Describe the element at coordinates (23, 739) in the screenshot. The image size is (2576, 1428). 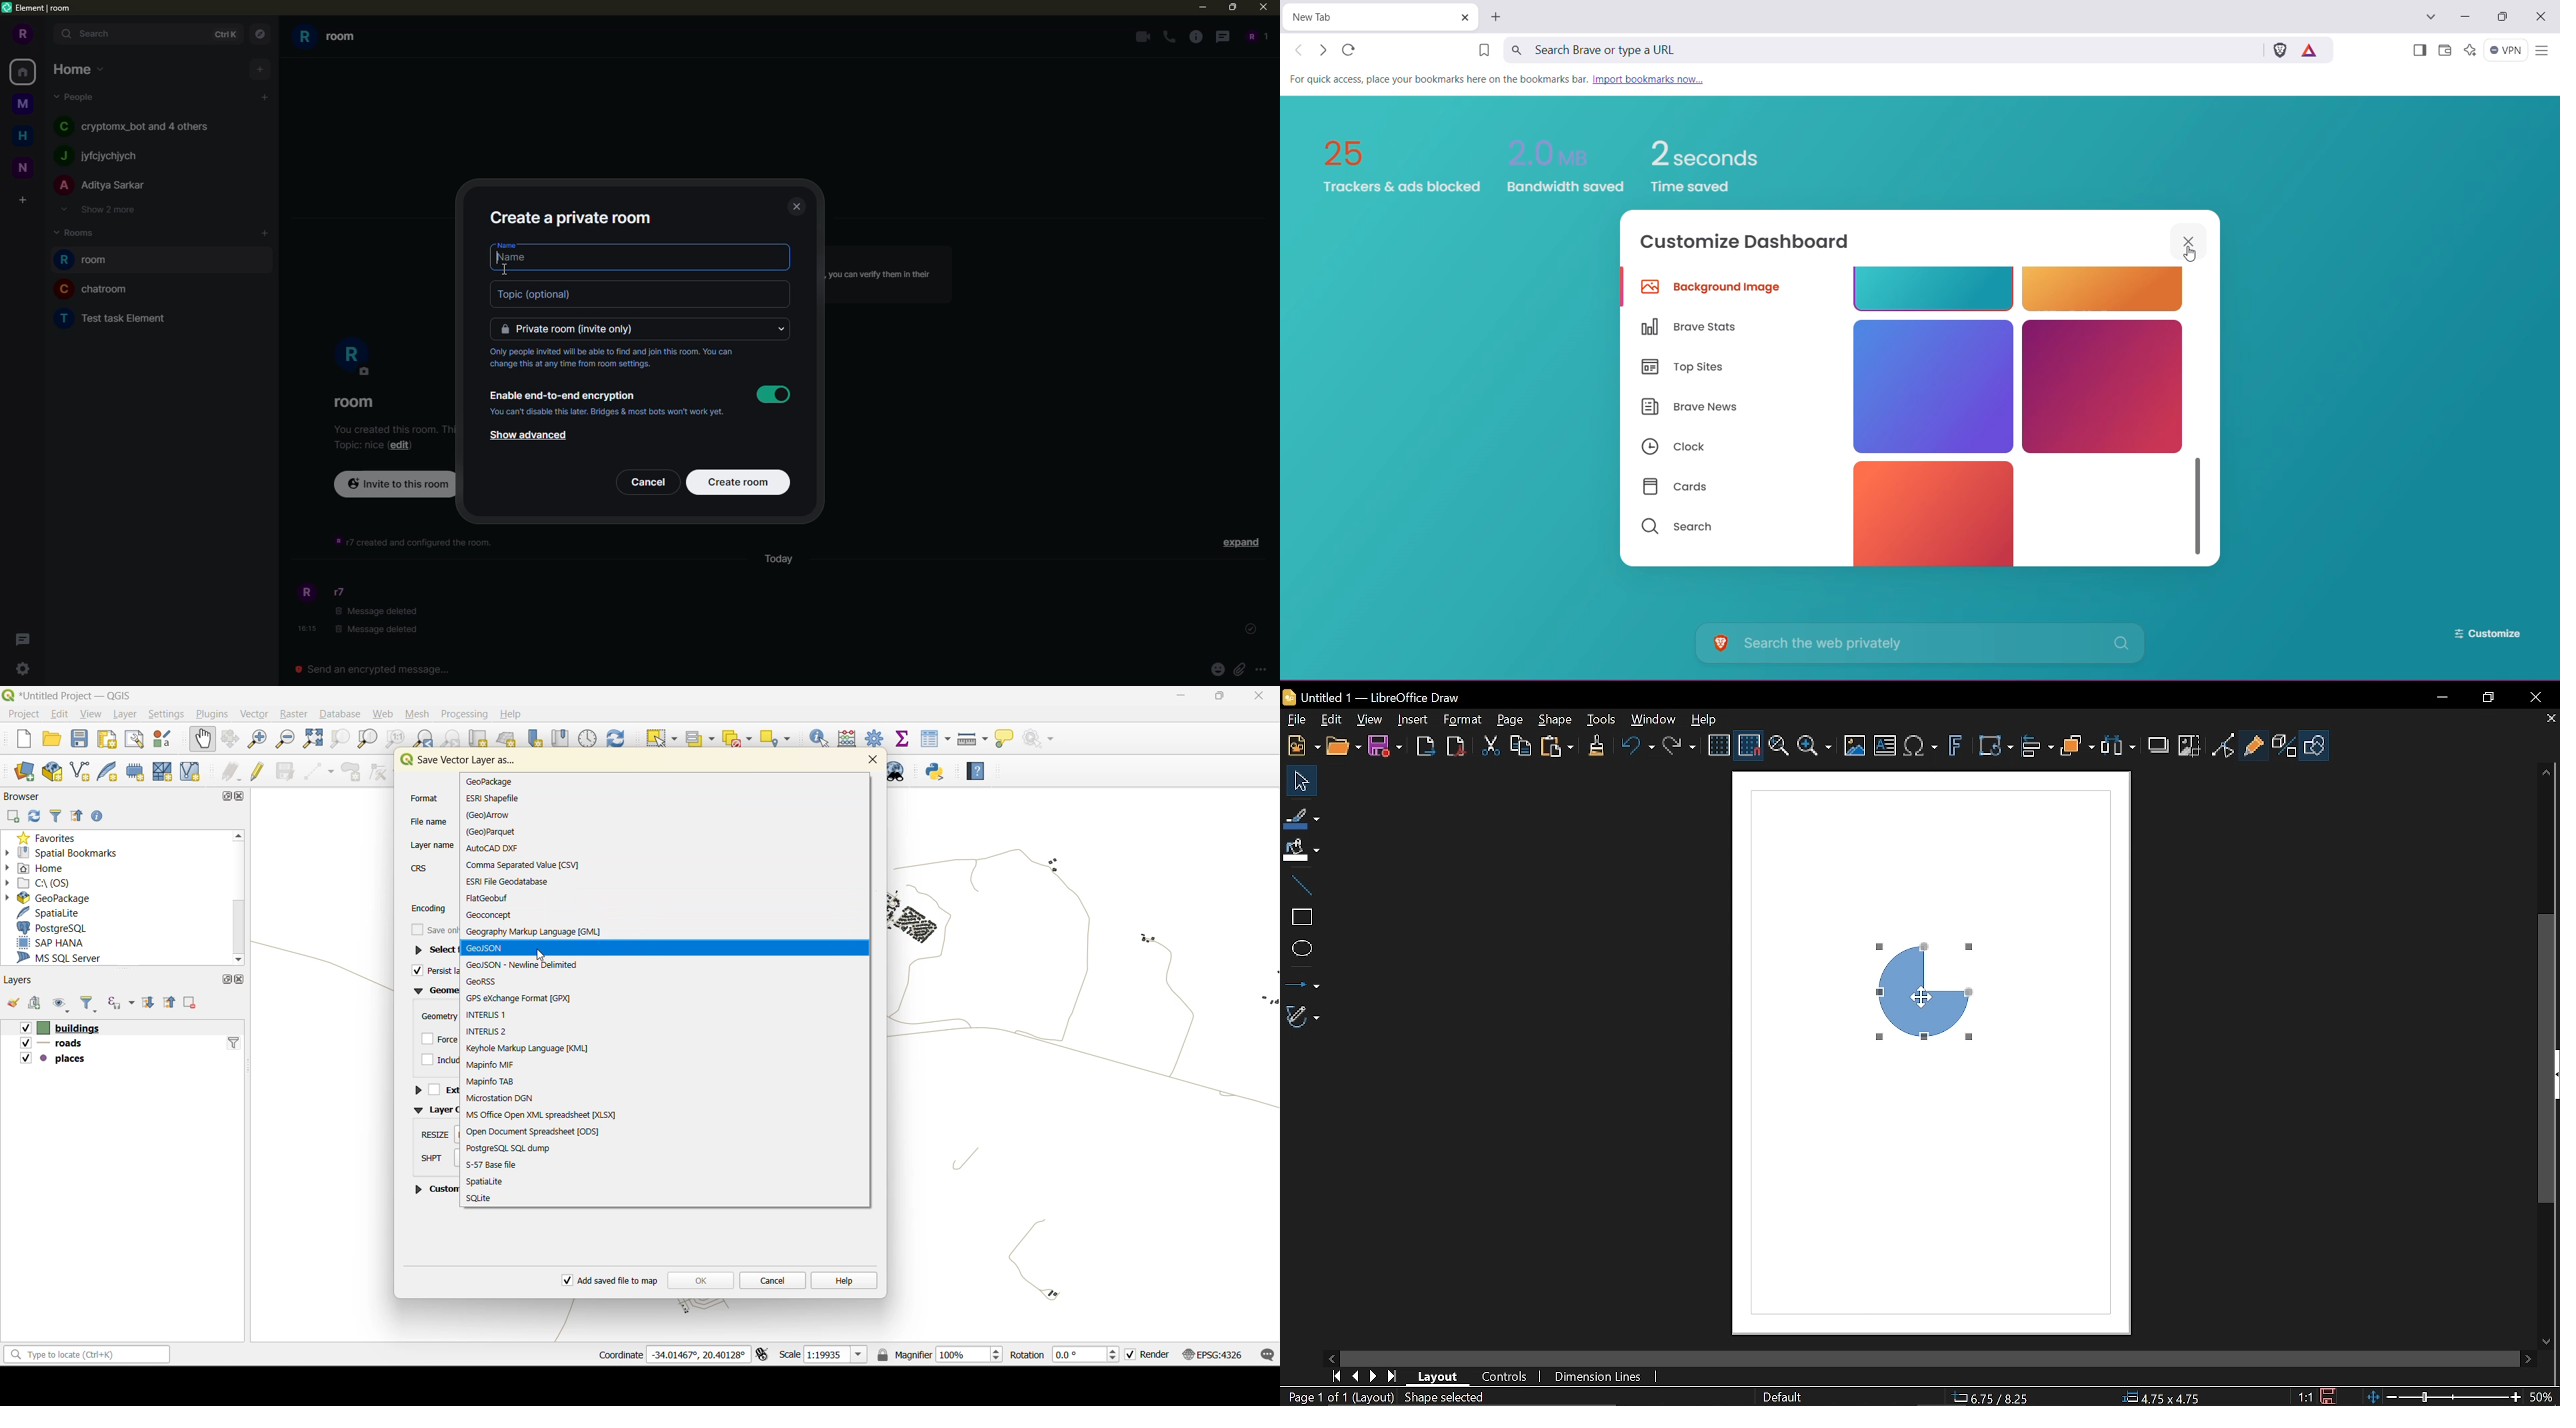
I see `new` at that location.